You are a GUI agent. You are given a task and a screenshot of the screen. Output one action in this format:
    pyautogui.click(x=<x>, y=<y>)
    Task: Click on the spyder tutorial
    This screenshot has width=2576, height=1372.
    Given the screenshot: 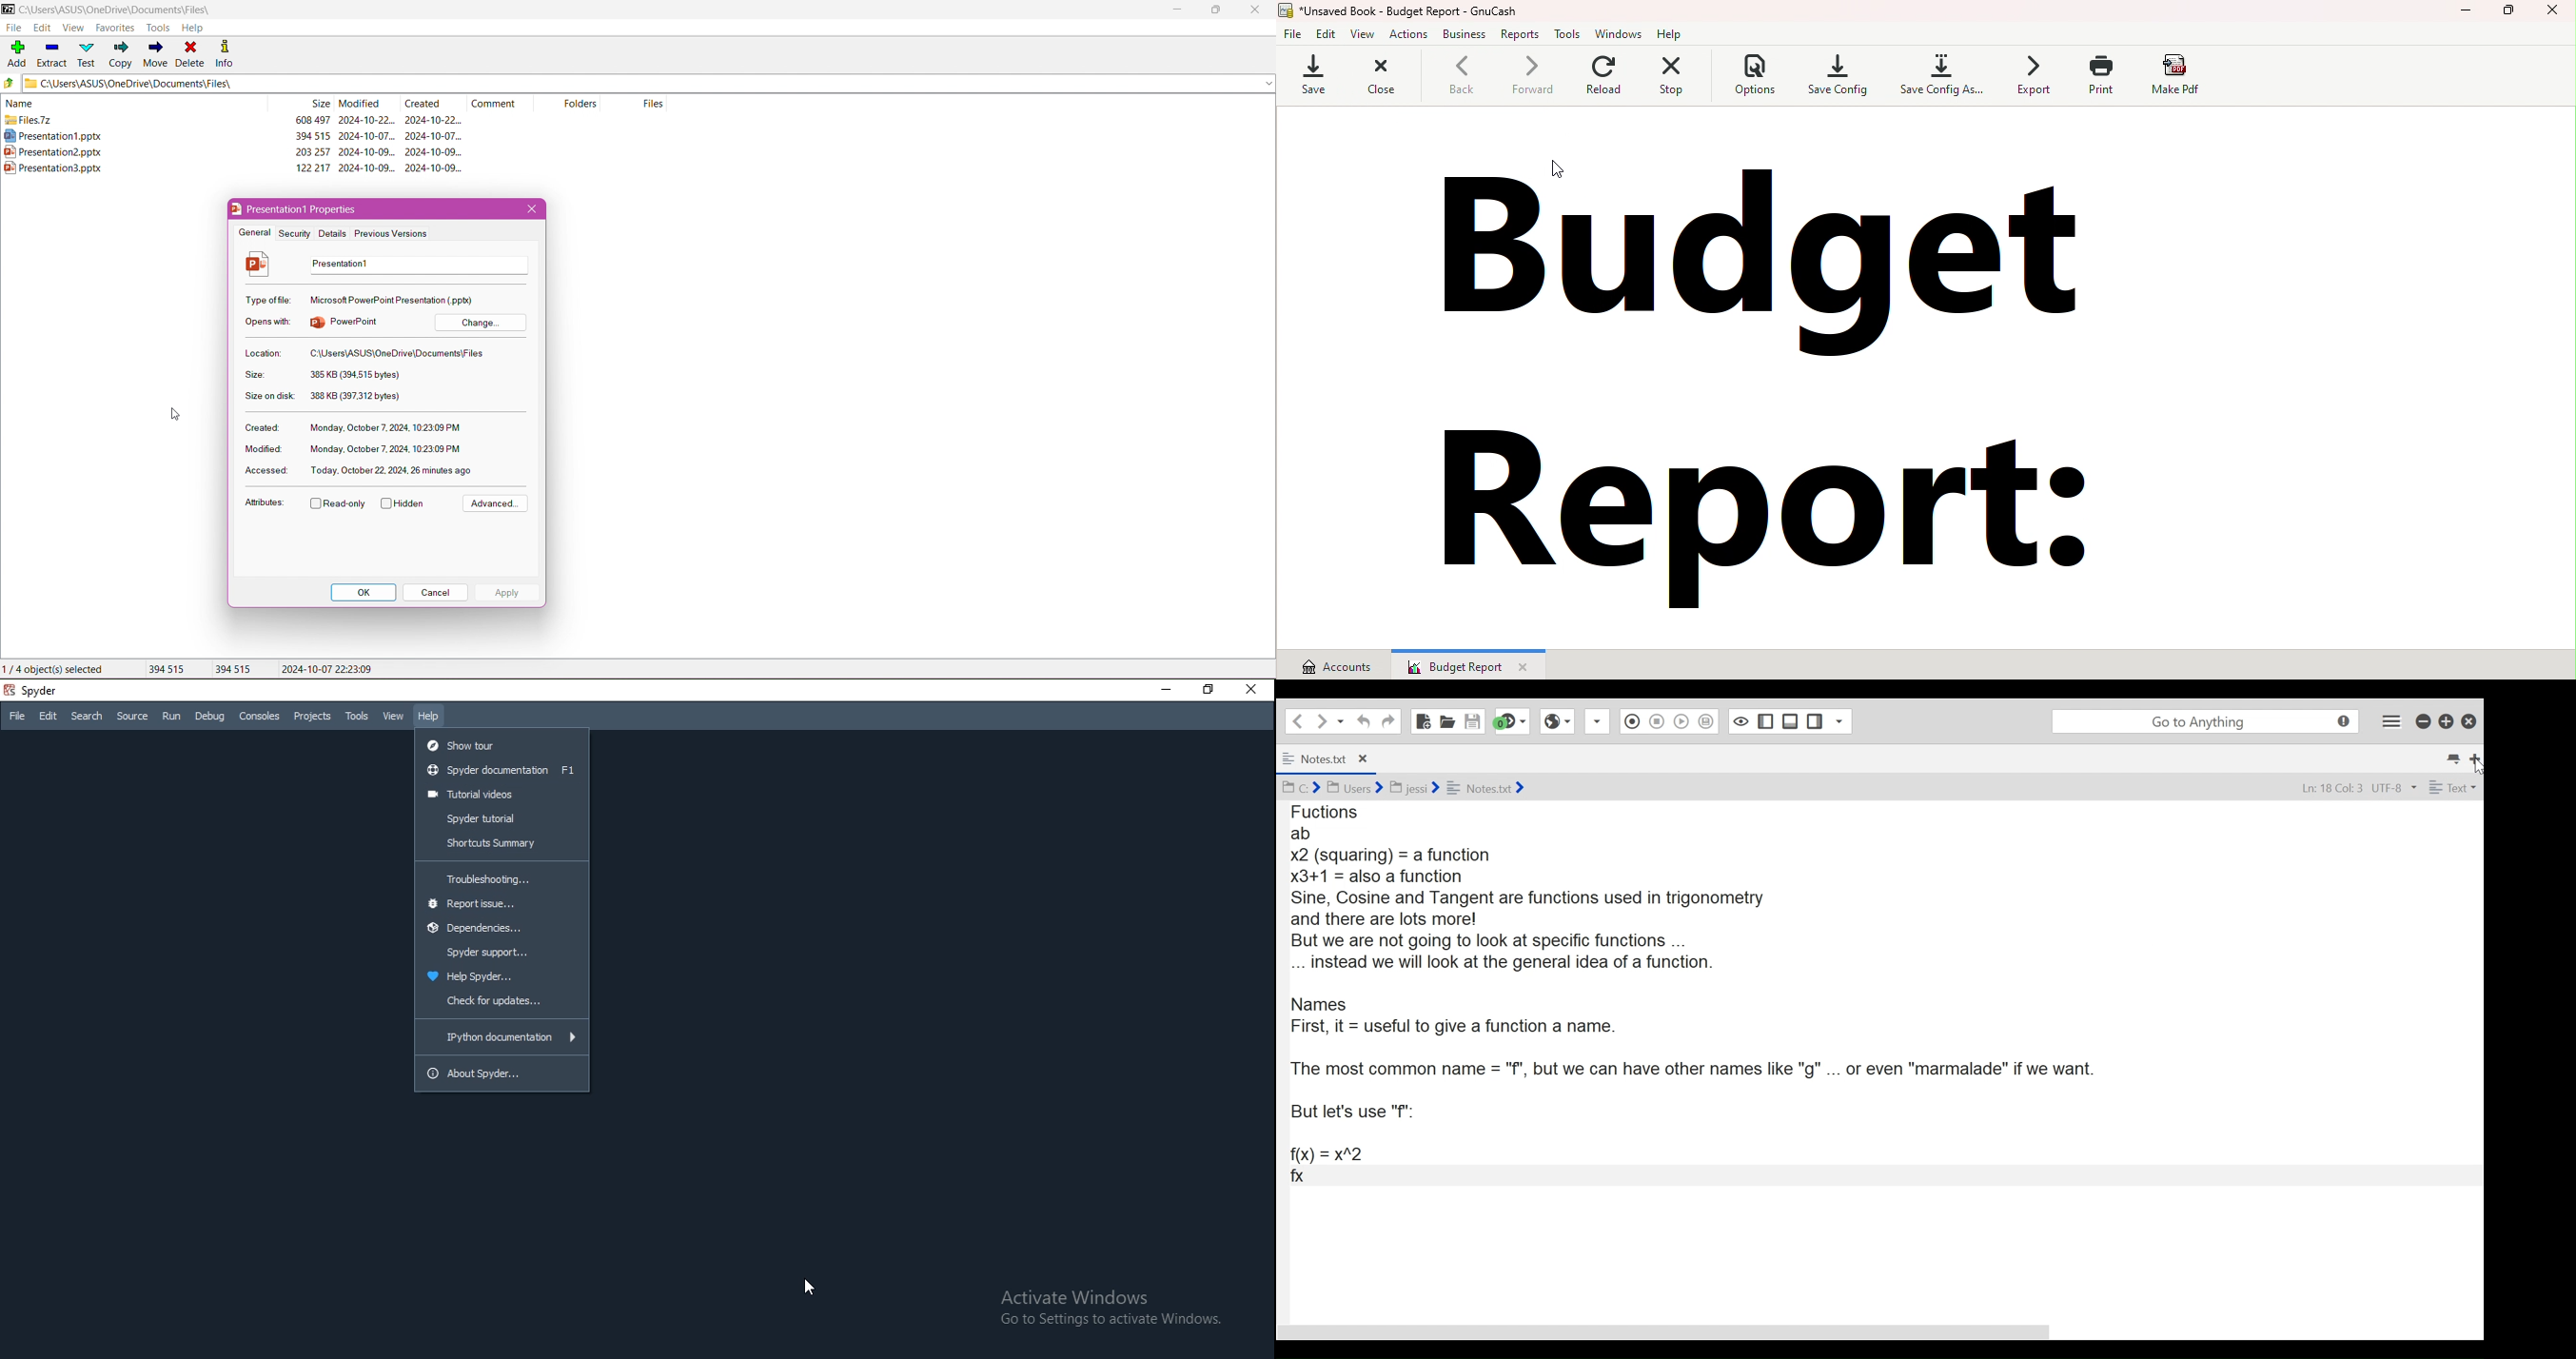 What is the action you would take?
    pyautogui.click(x=502, y=819)
    